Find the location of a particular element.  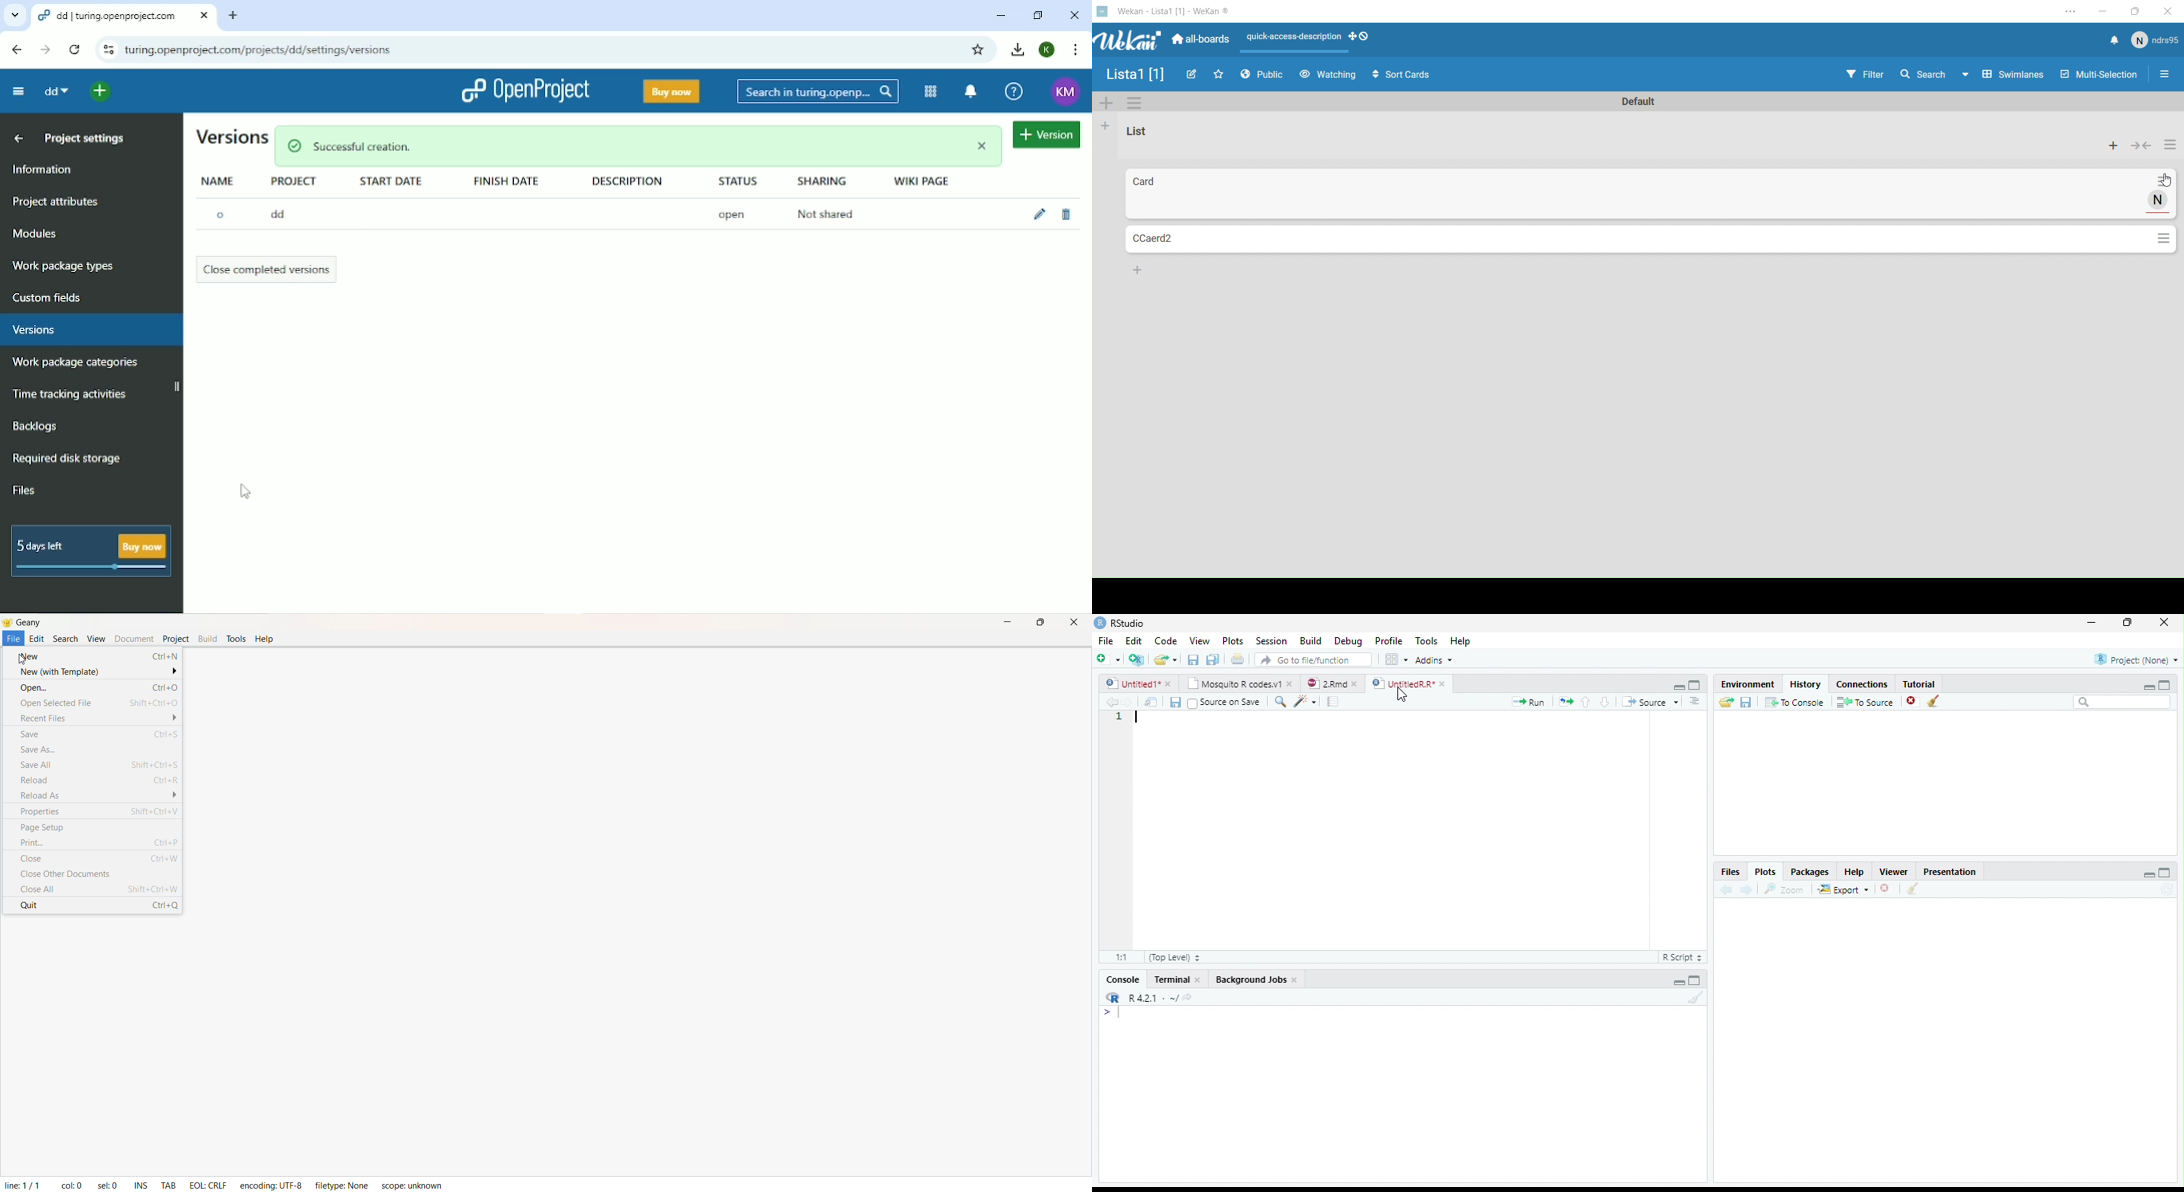

Customize and control google chrome is located at coordinates (1078, 50).